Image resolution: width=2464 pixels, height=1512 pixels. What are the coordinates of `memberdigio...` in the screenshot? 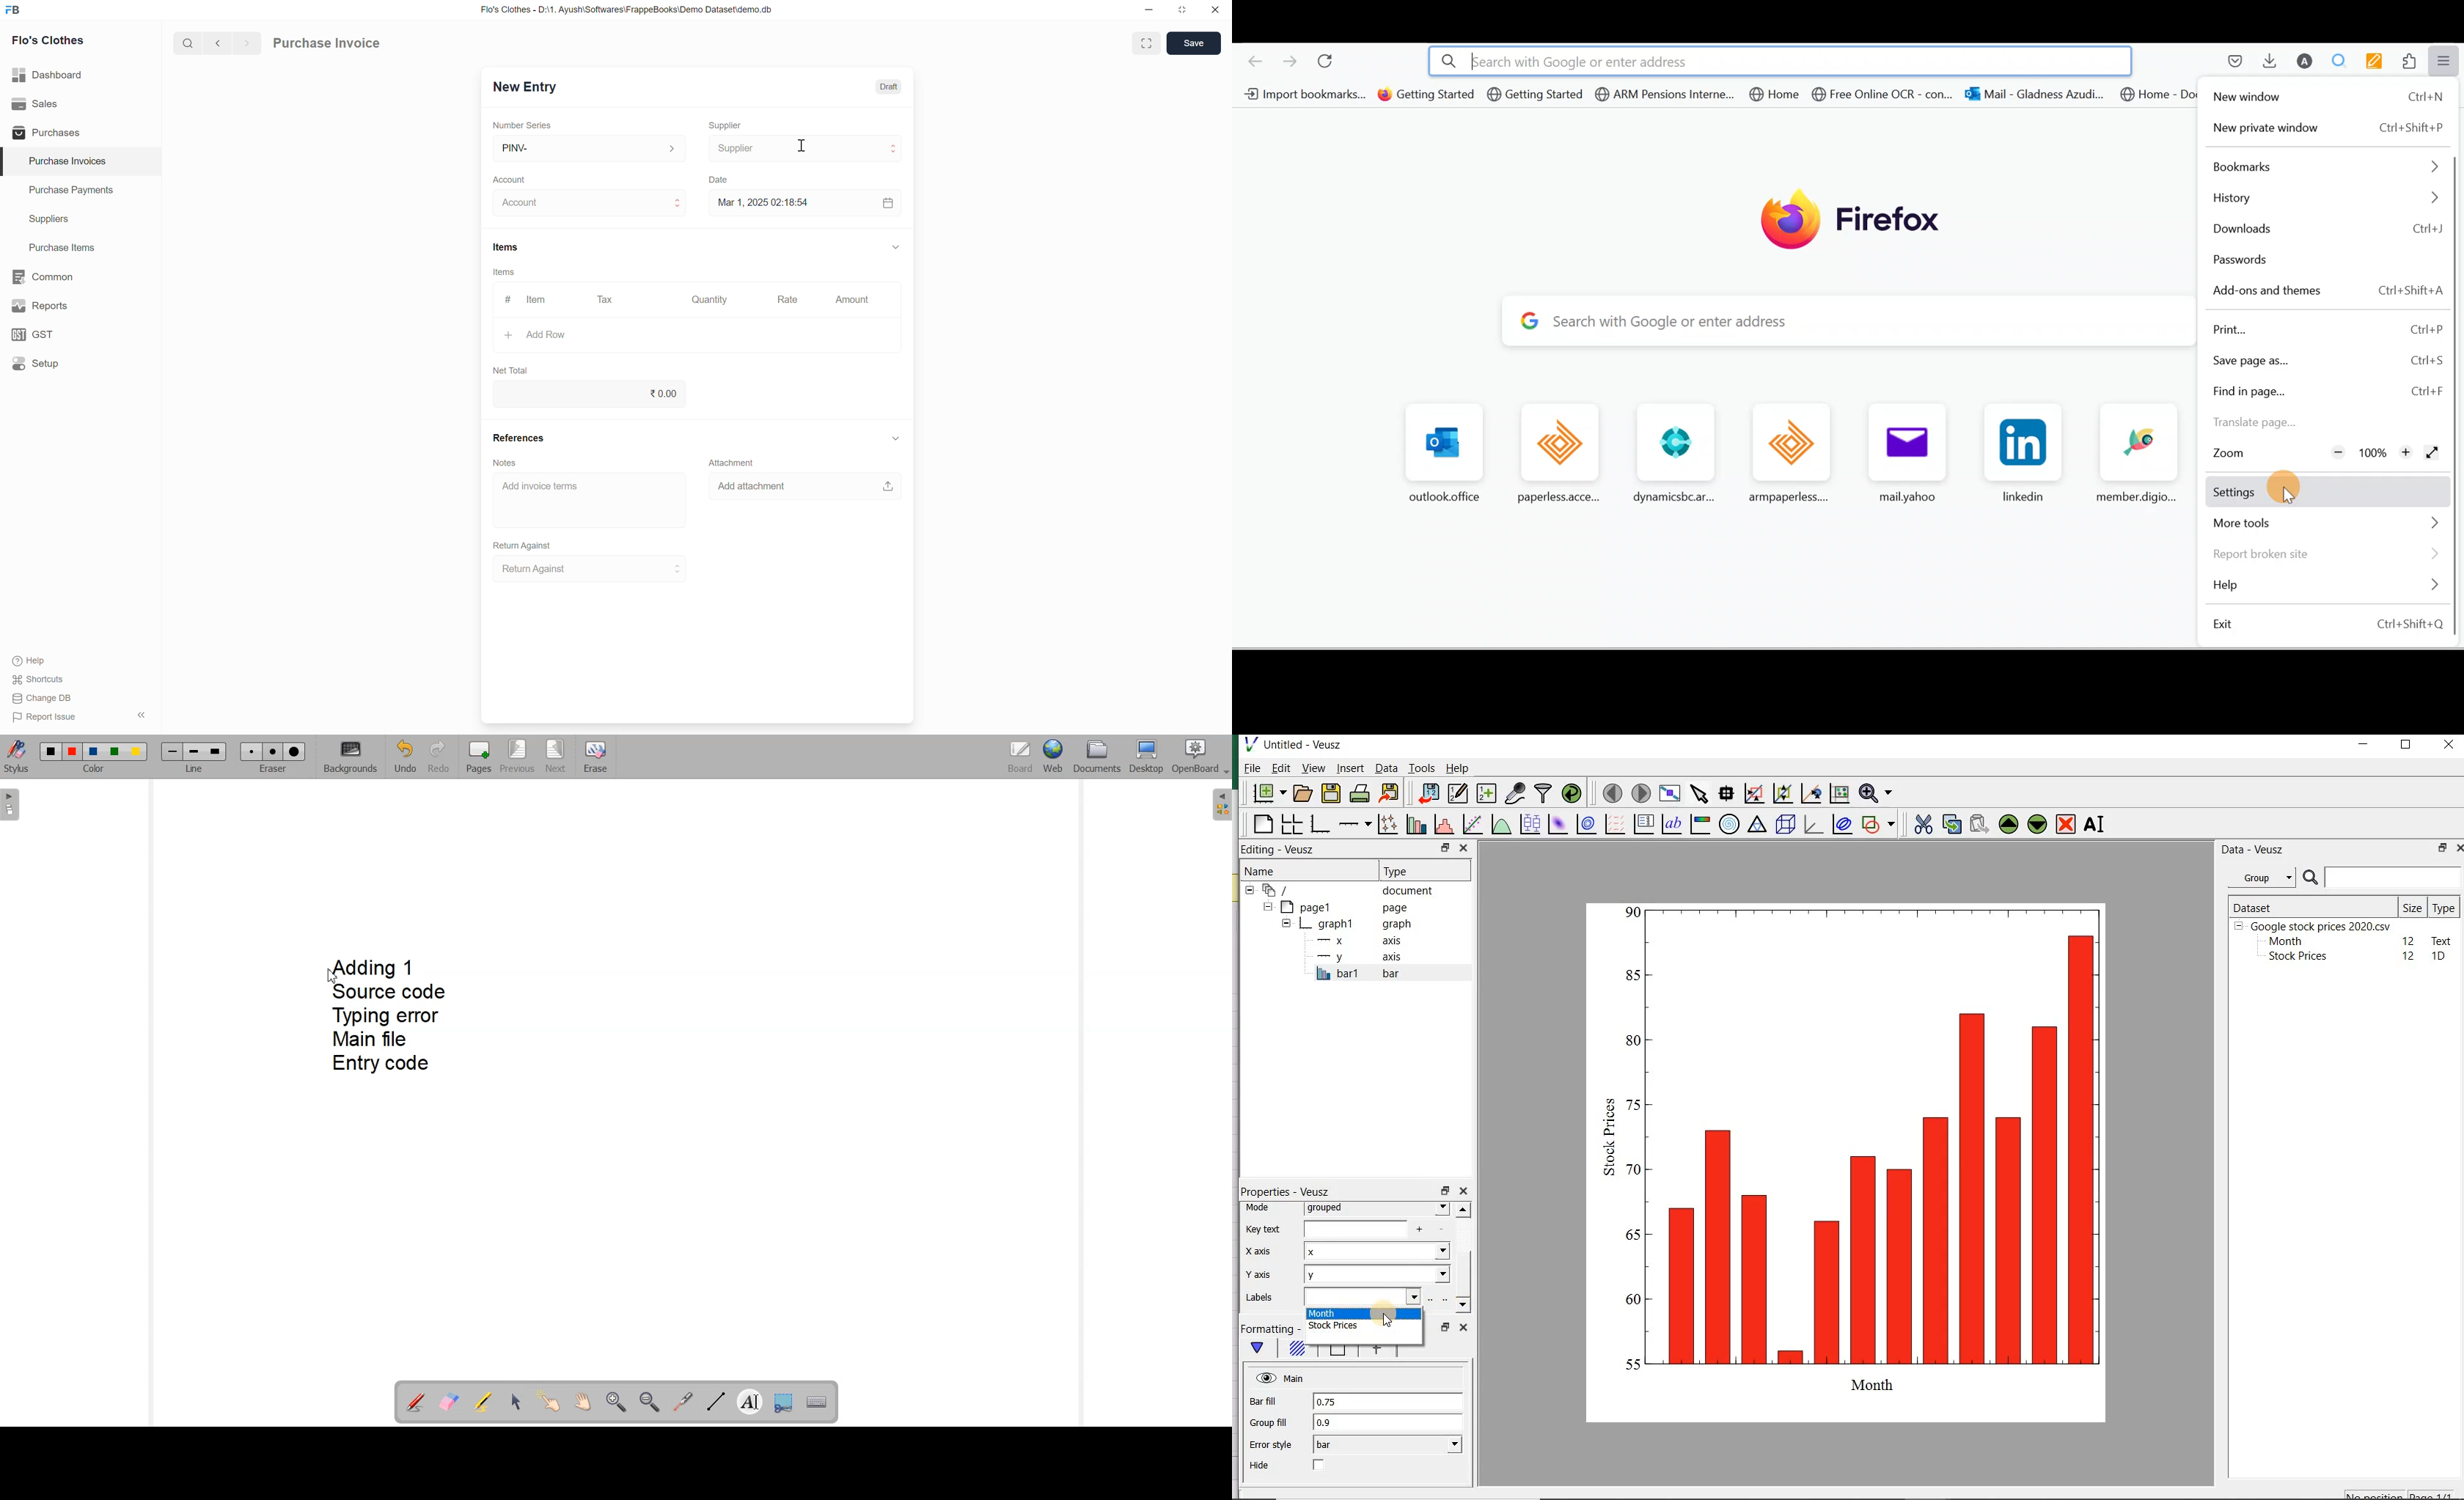 It's located at (2137, 455).